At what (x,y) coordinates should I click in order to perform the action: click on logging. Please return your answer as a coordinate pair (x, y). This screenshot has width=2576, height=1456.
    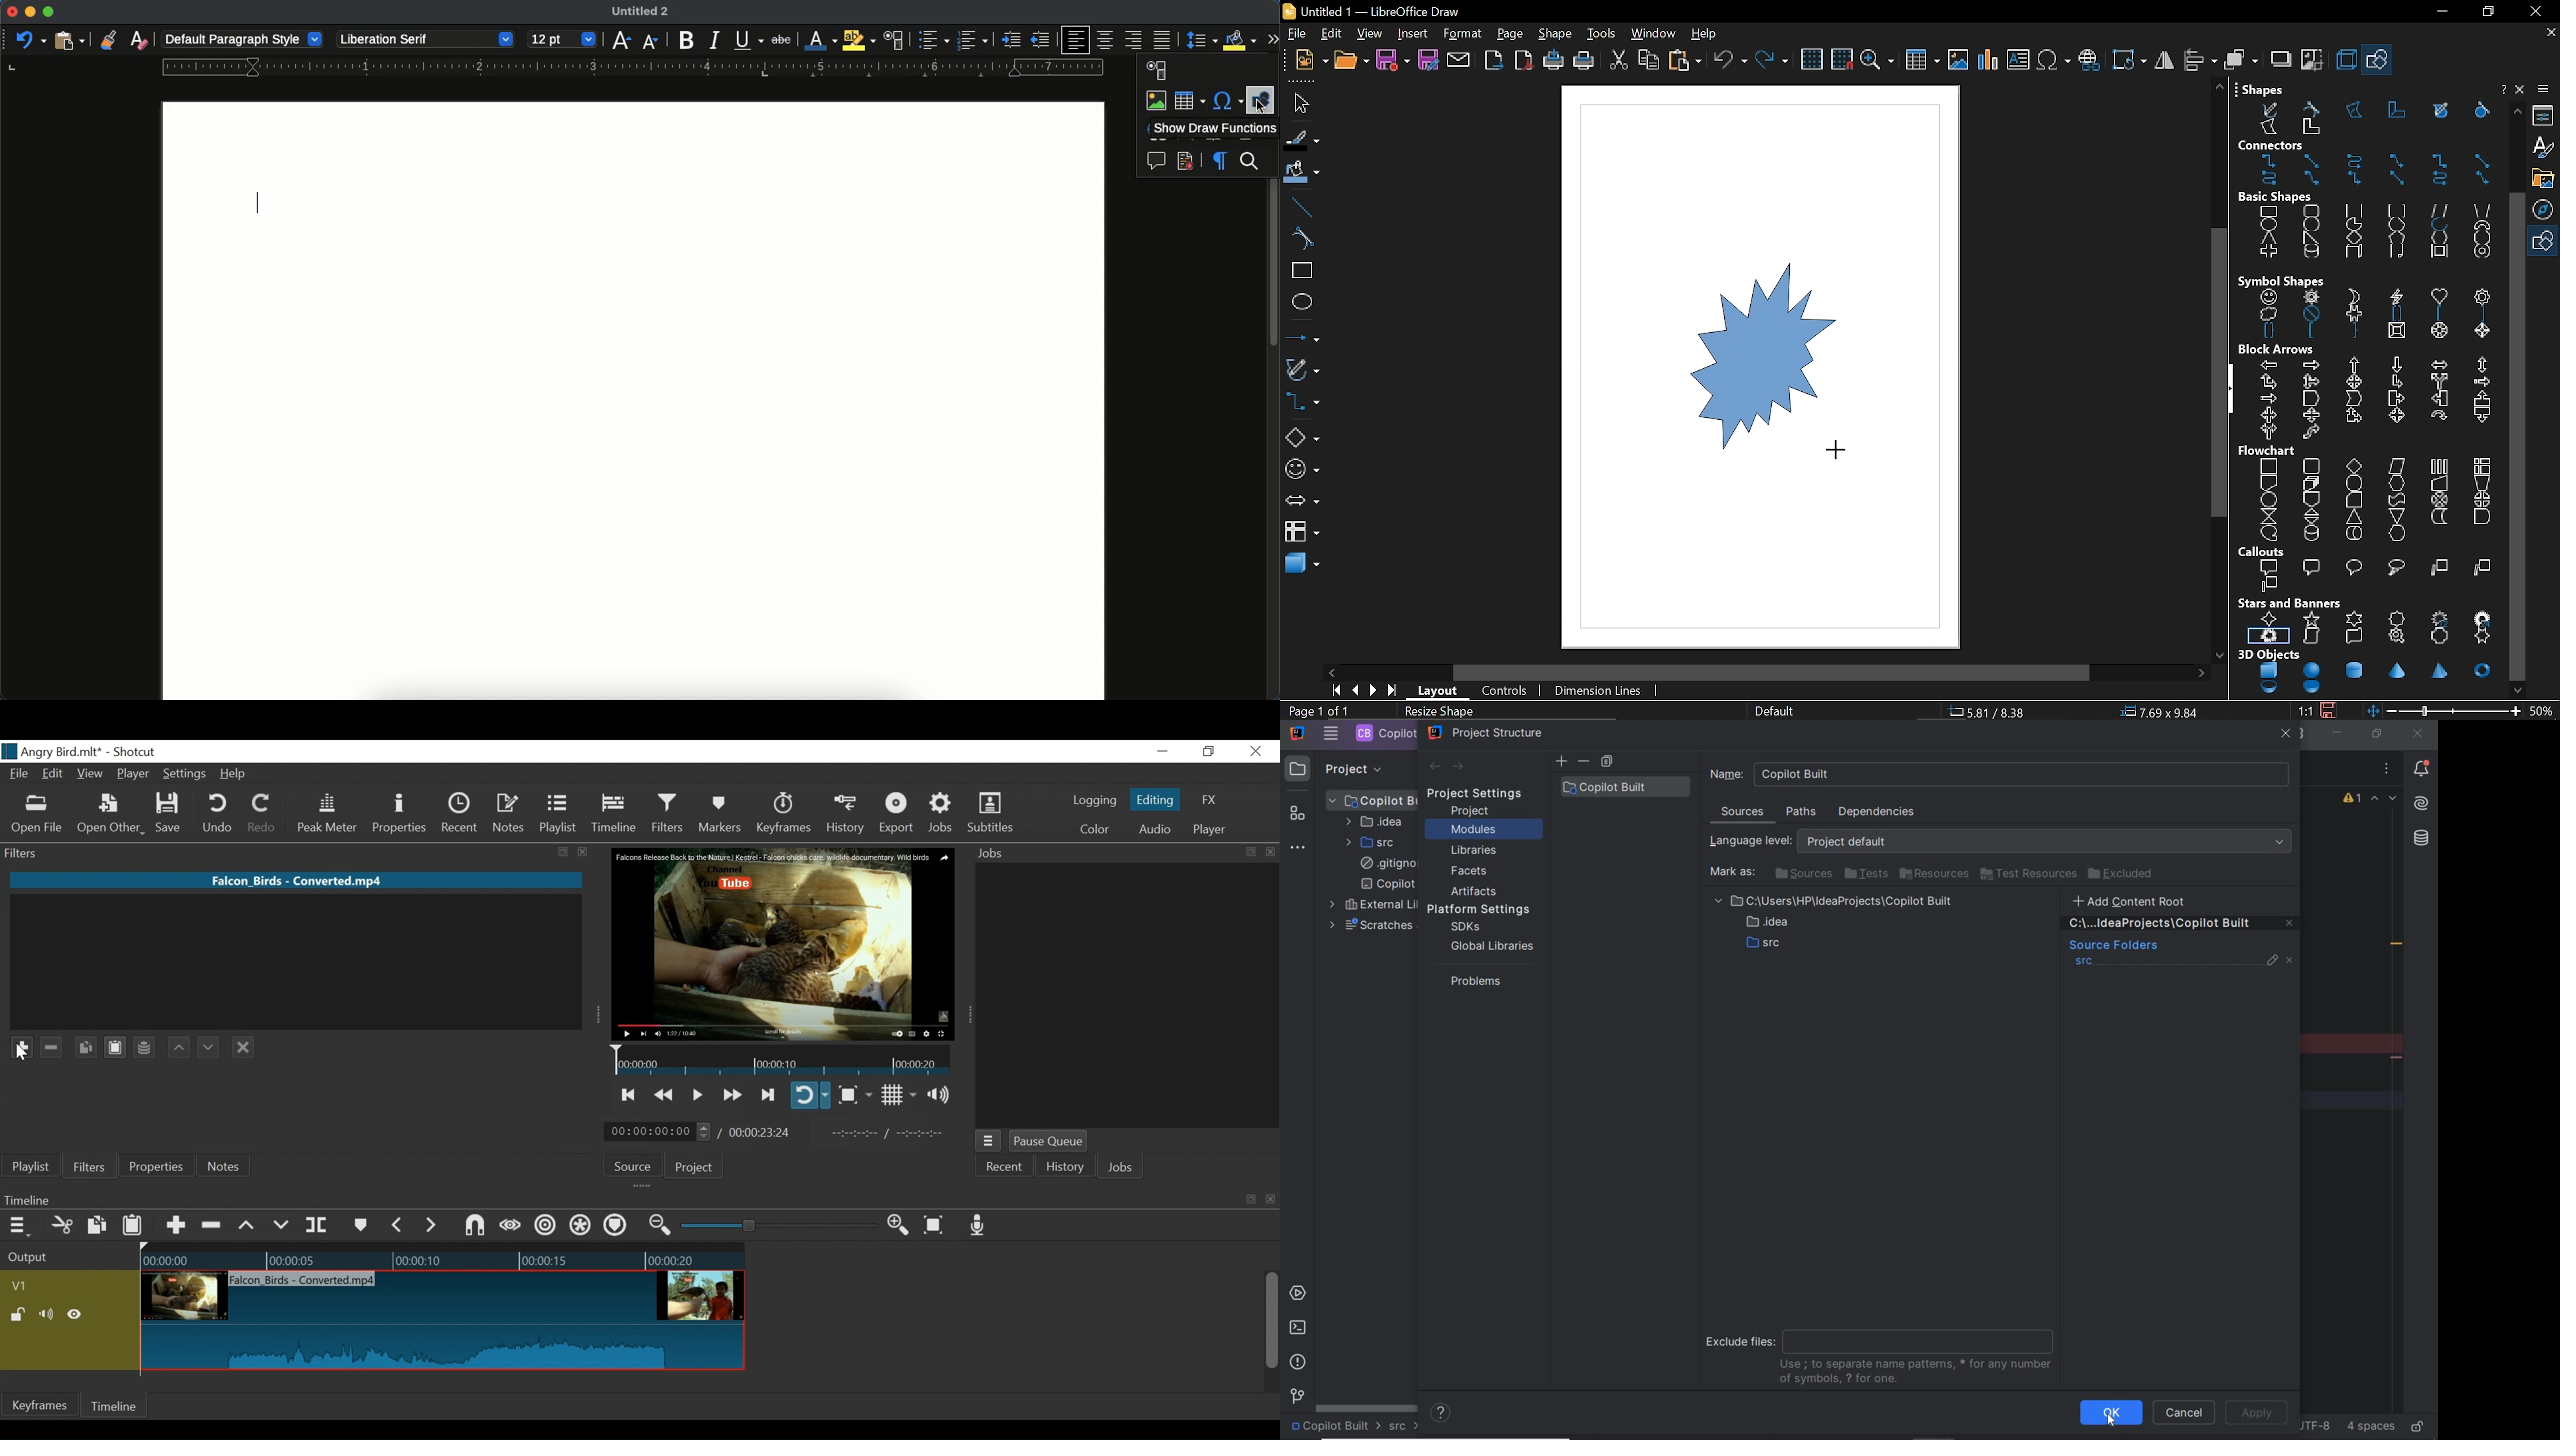
    Looking at the image, I should click on (1095, 802).